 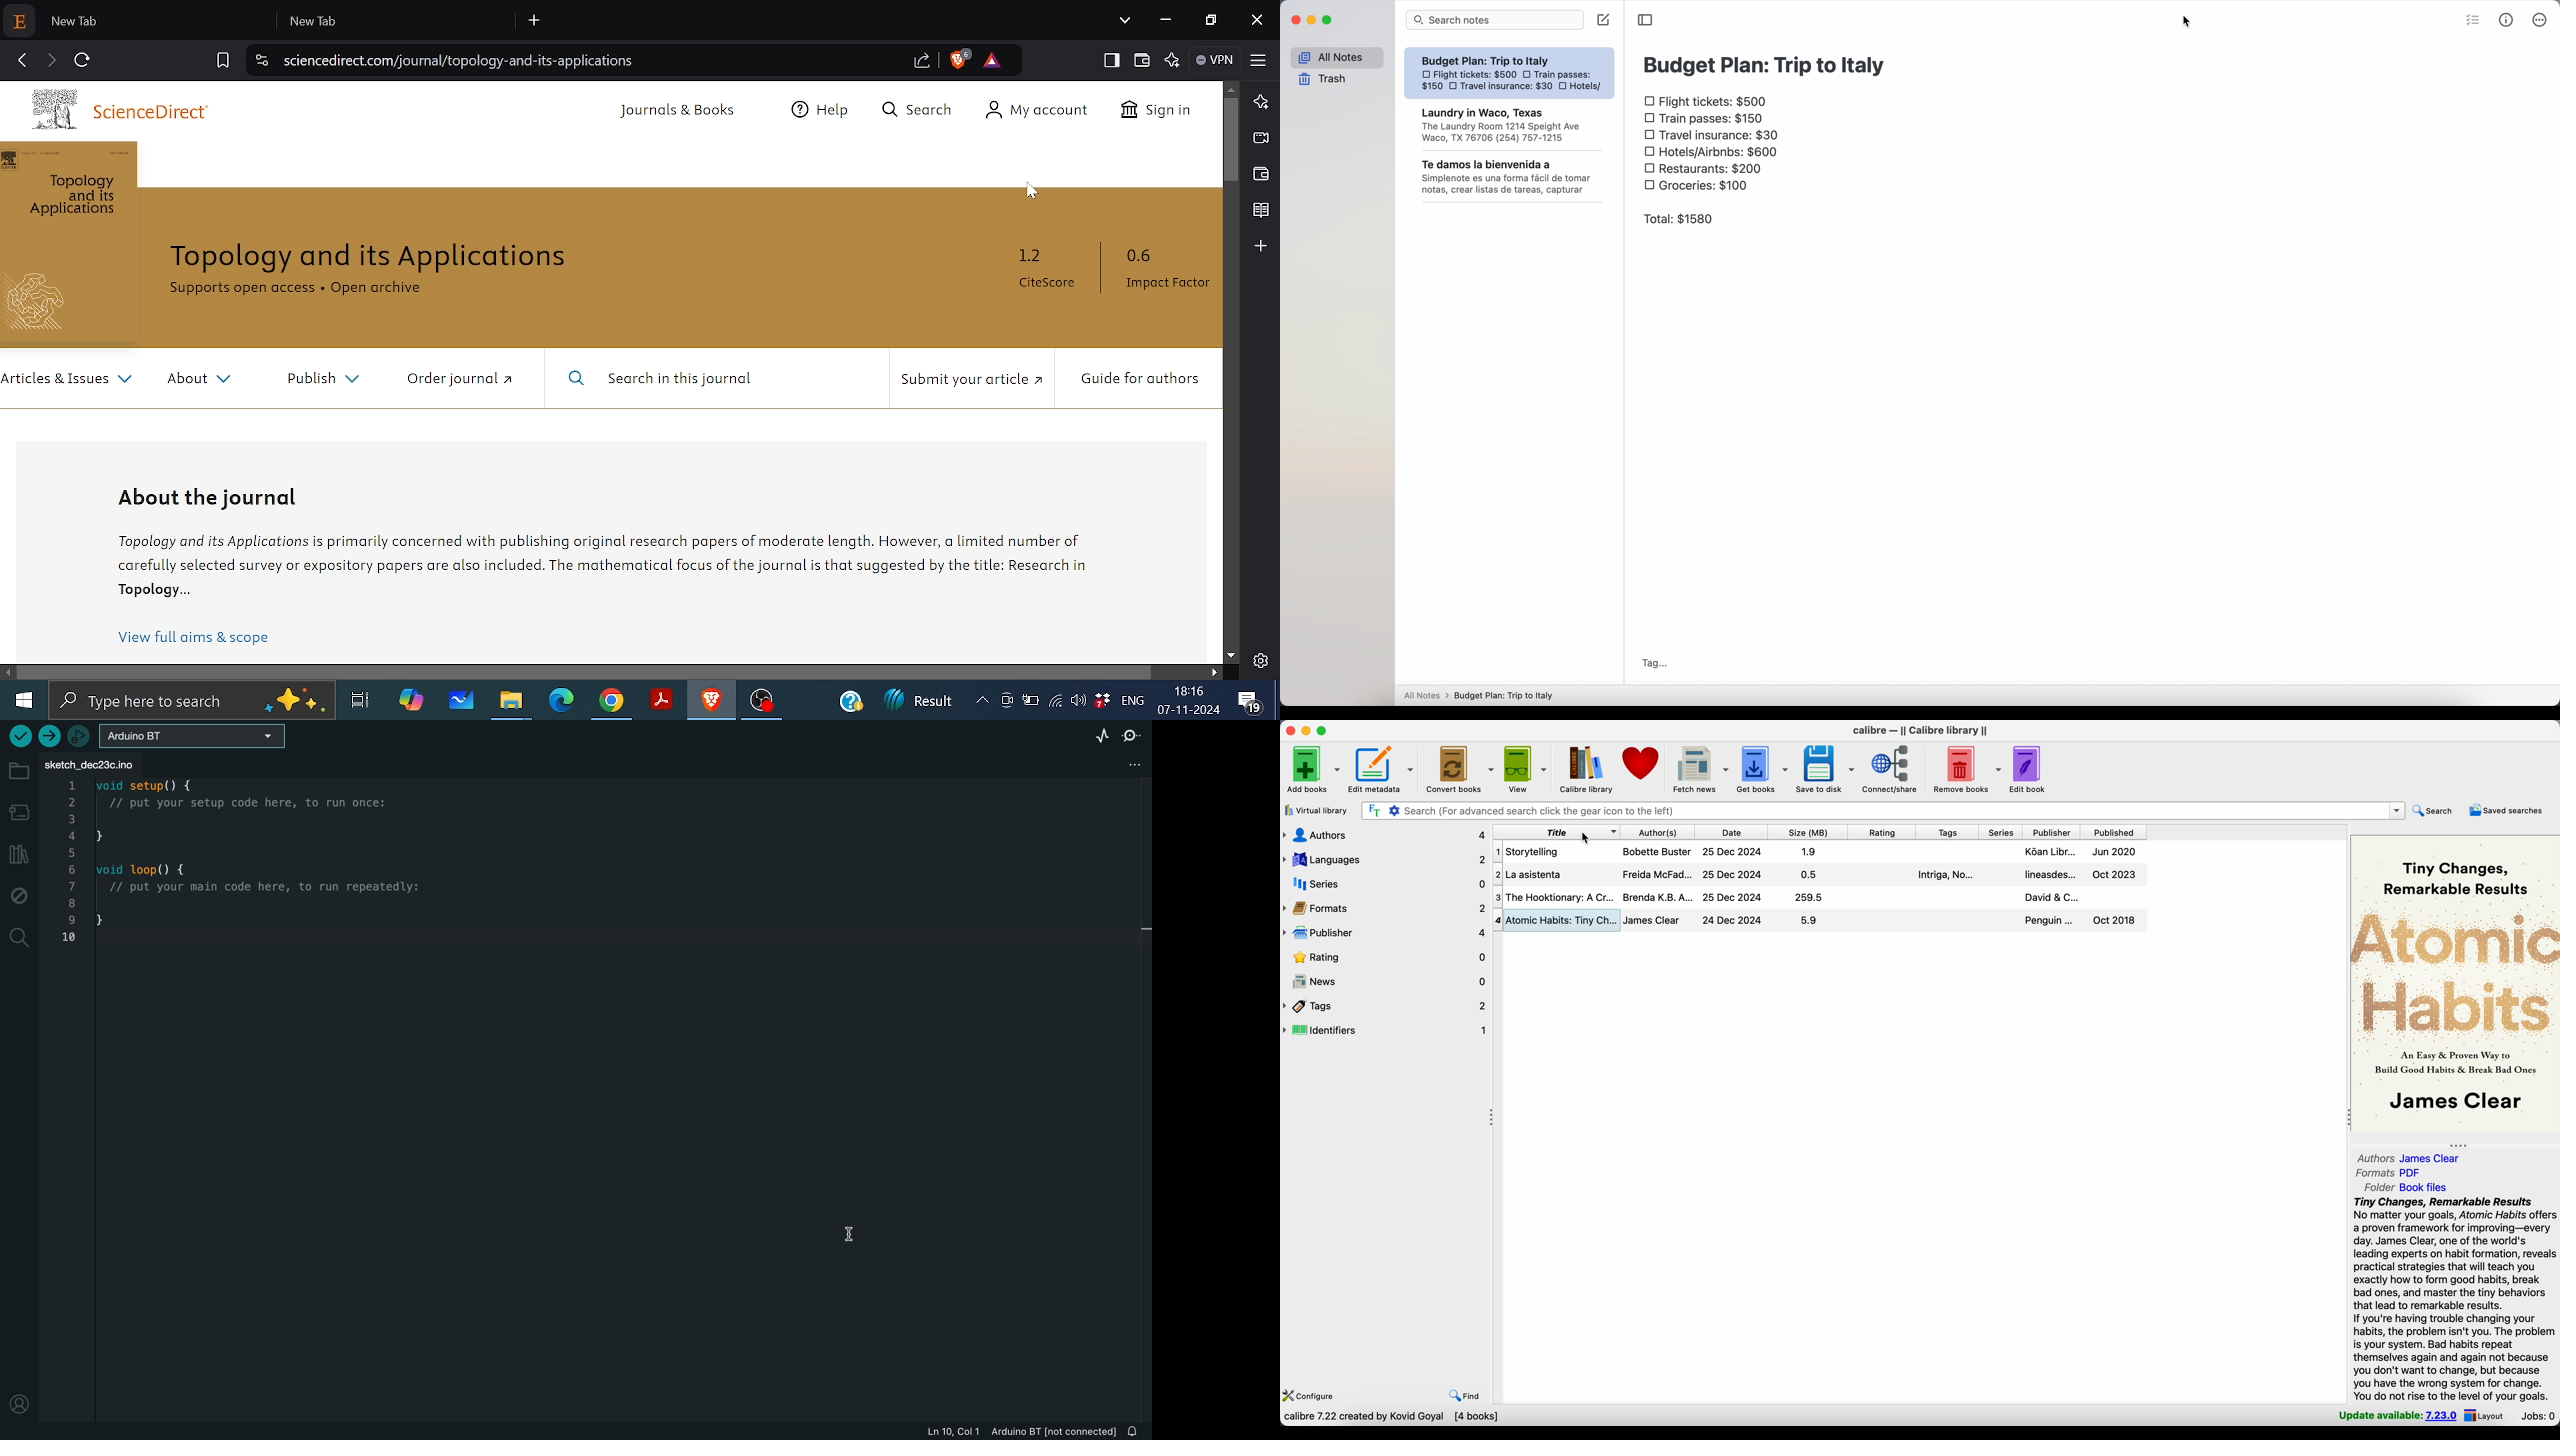 What do you see at coordinates (2051, 851) in the screenshot?
I see `Koan libr` at bounding box center [2051, 851].